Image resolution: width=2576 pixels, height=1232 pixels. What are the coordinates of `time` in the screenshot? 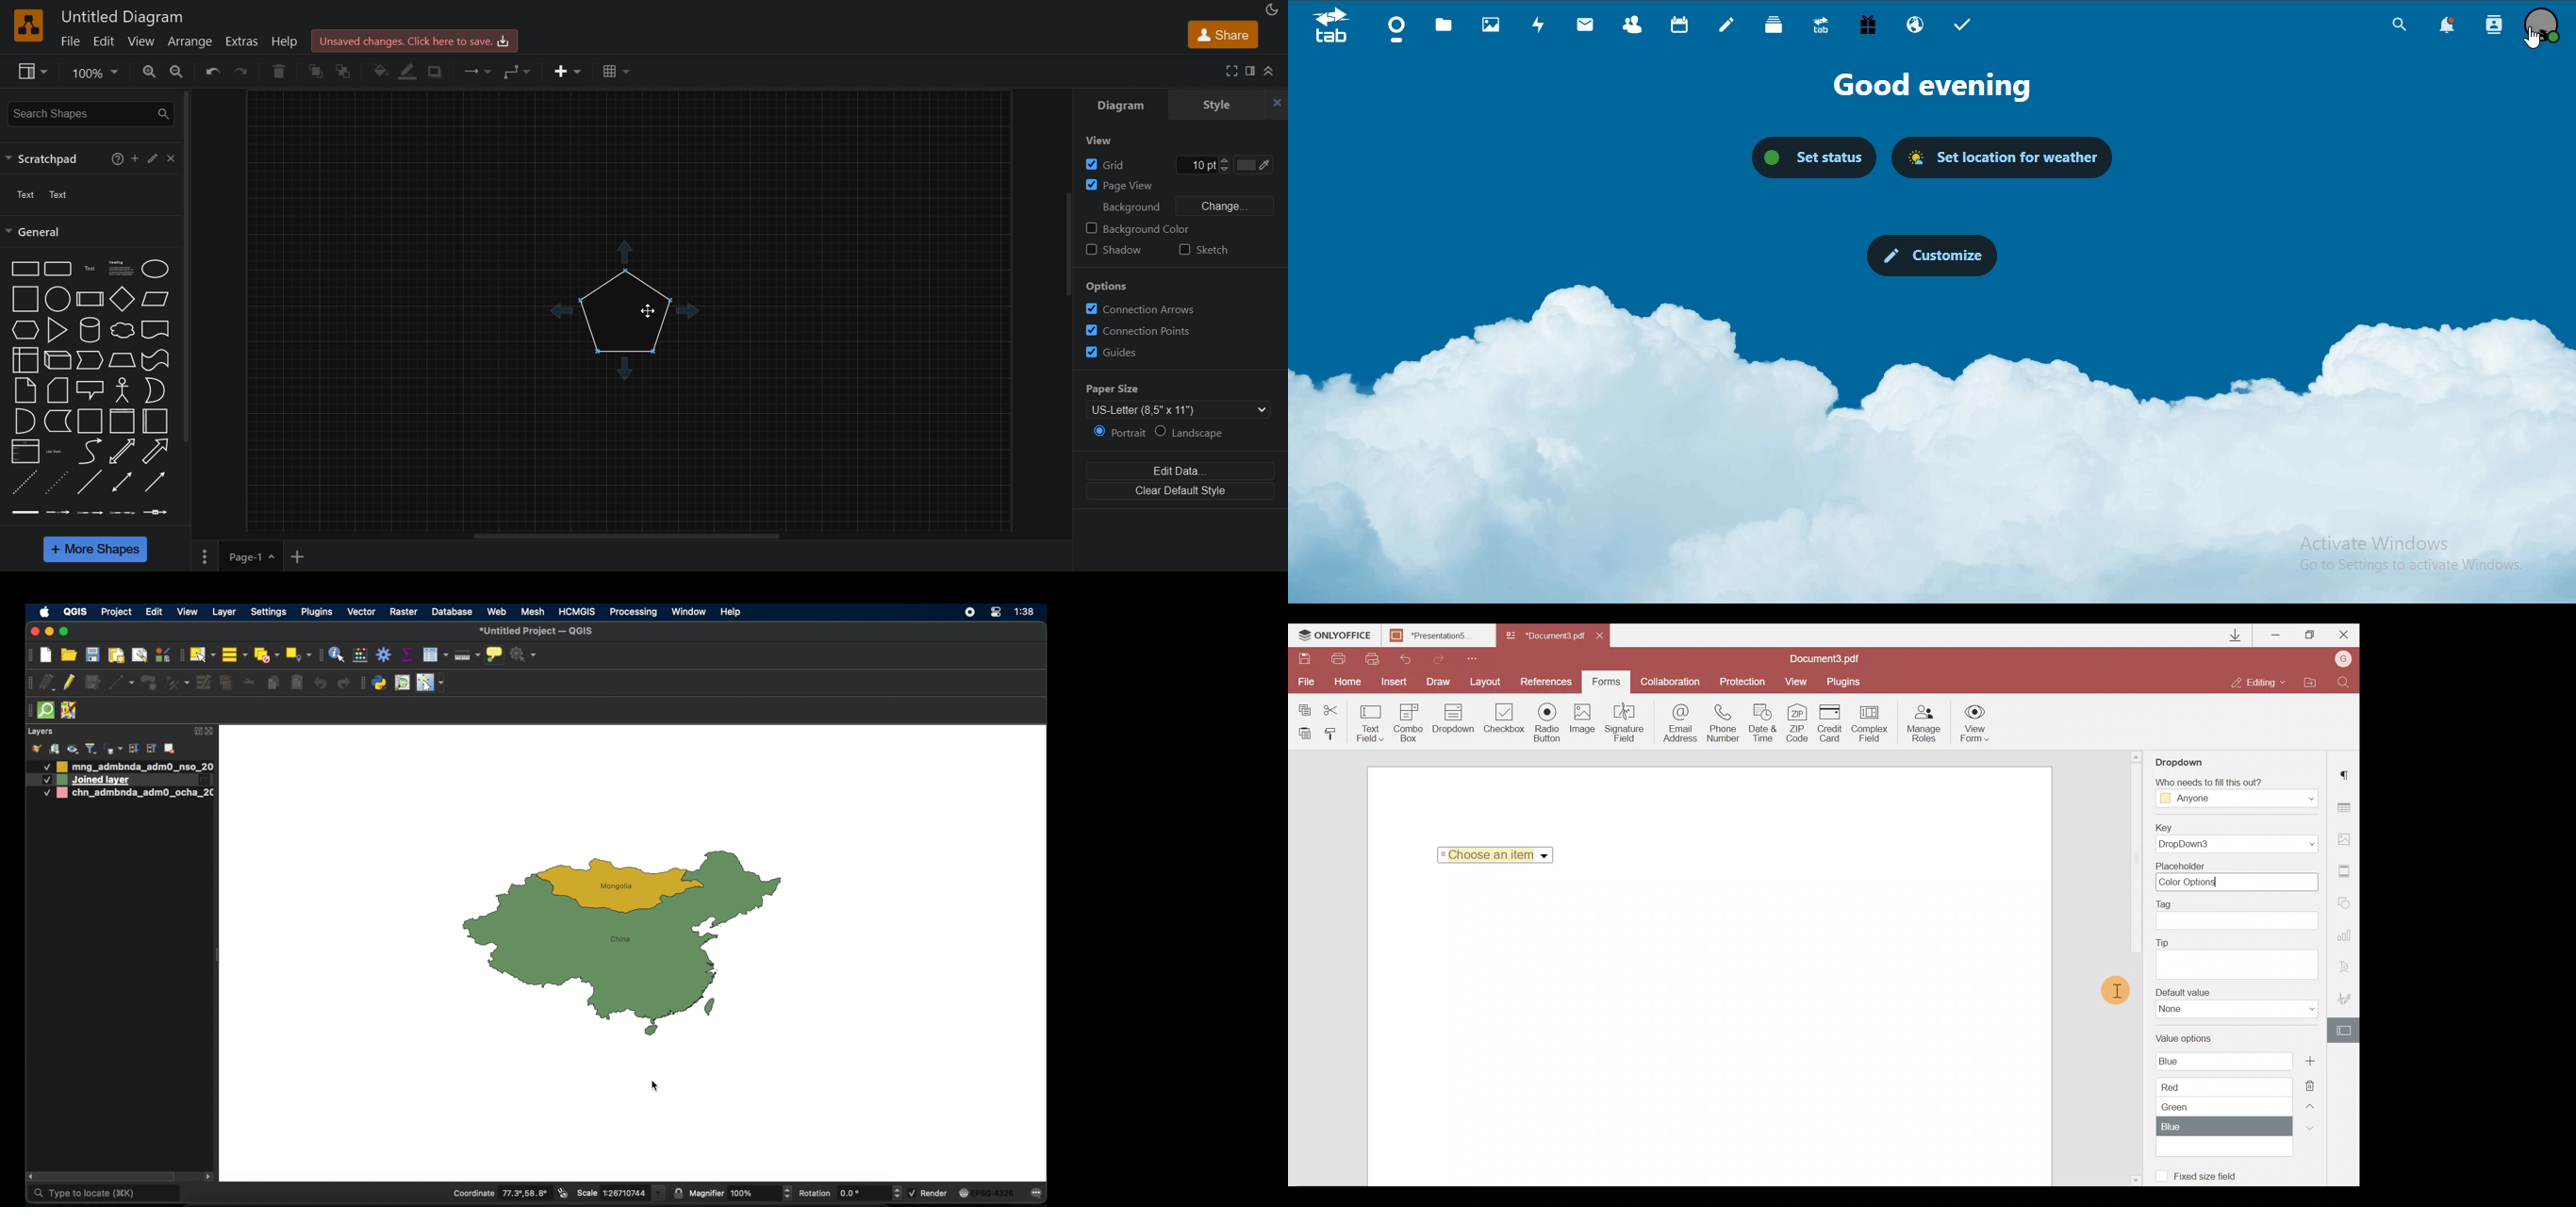 It's located at (1027, 612).